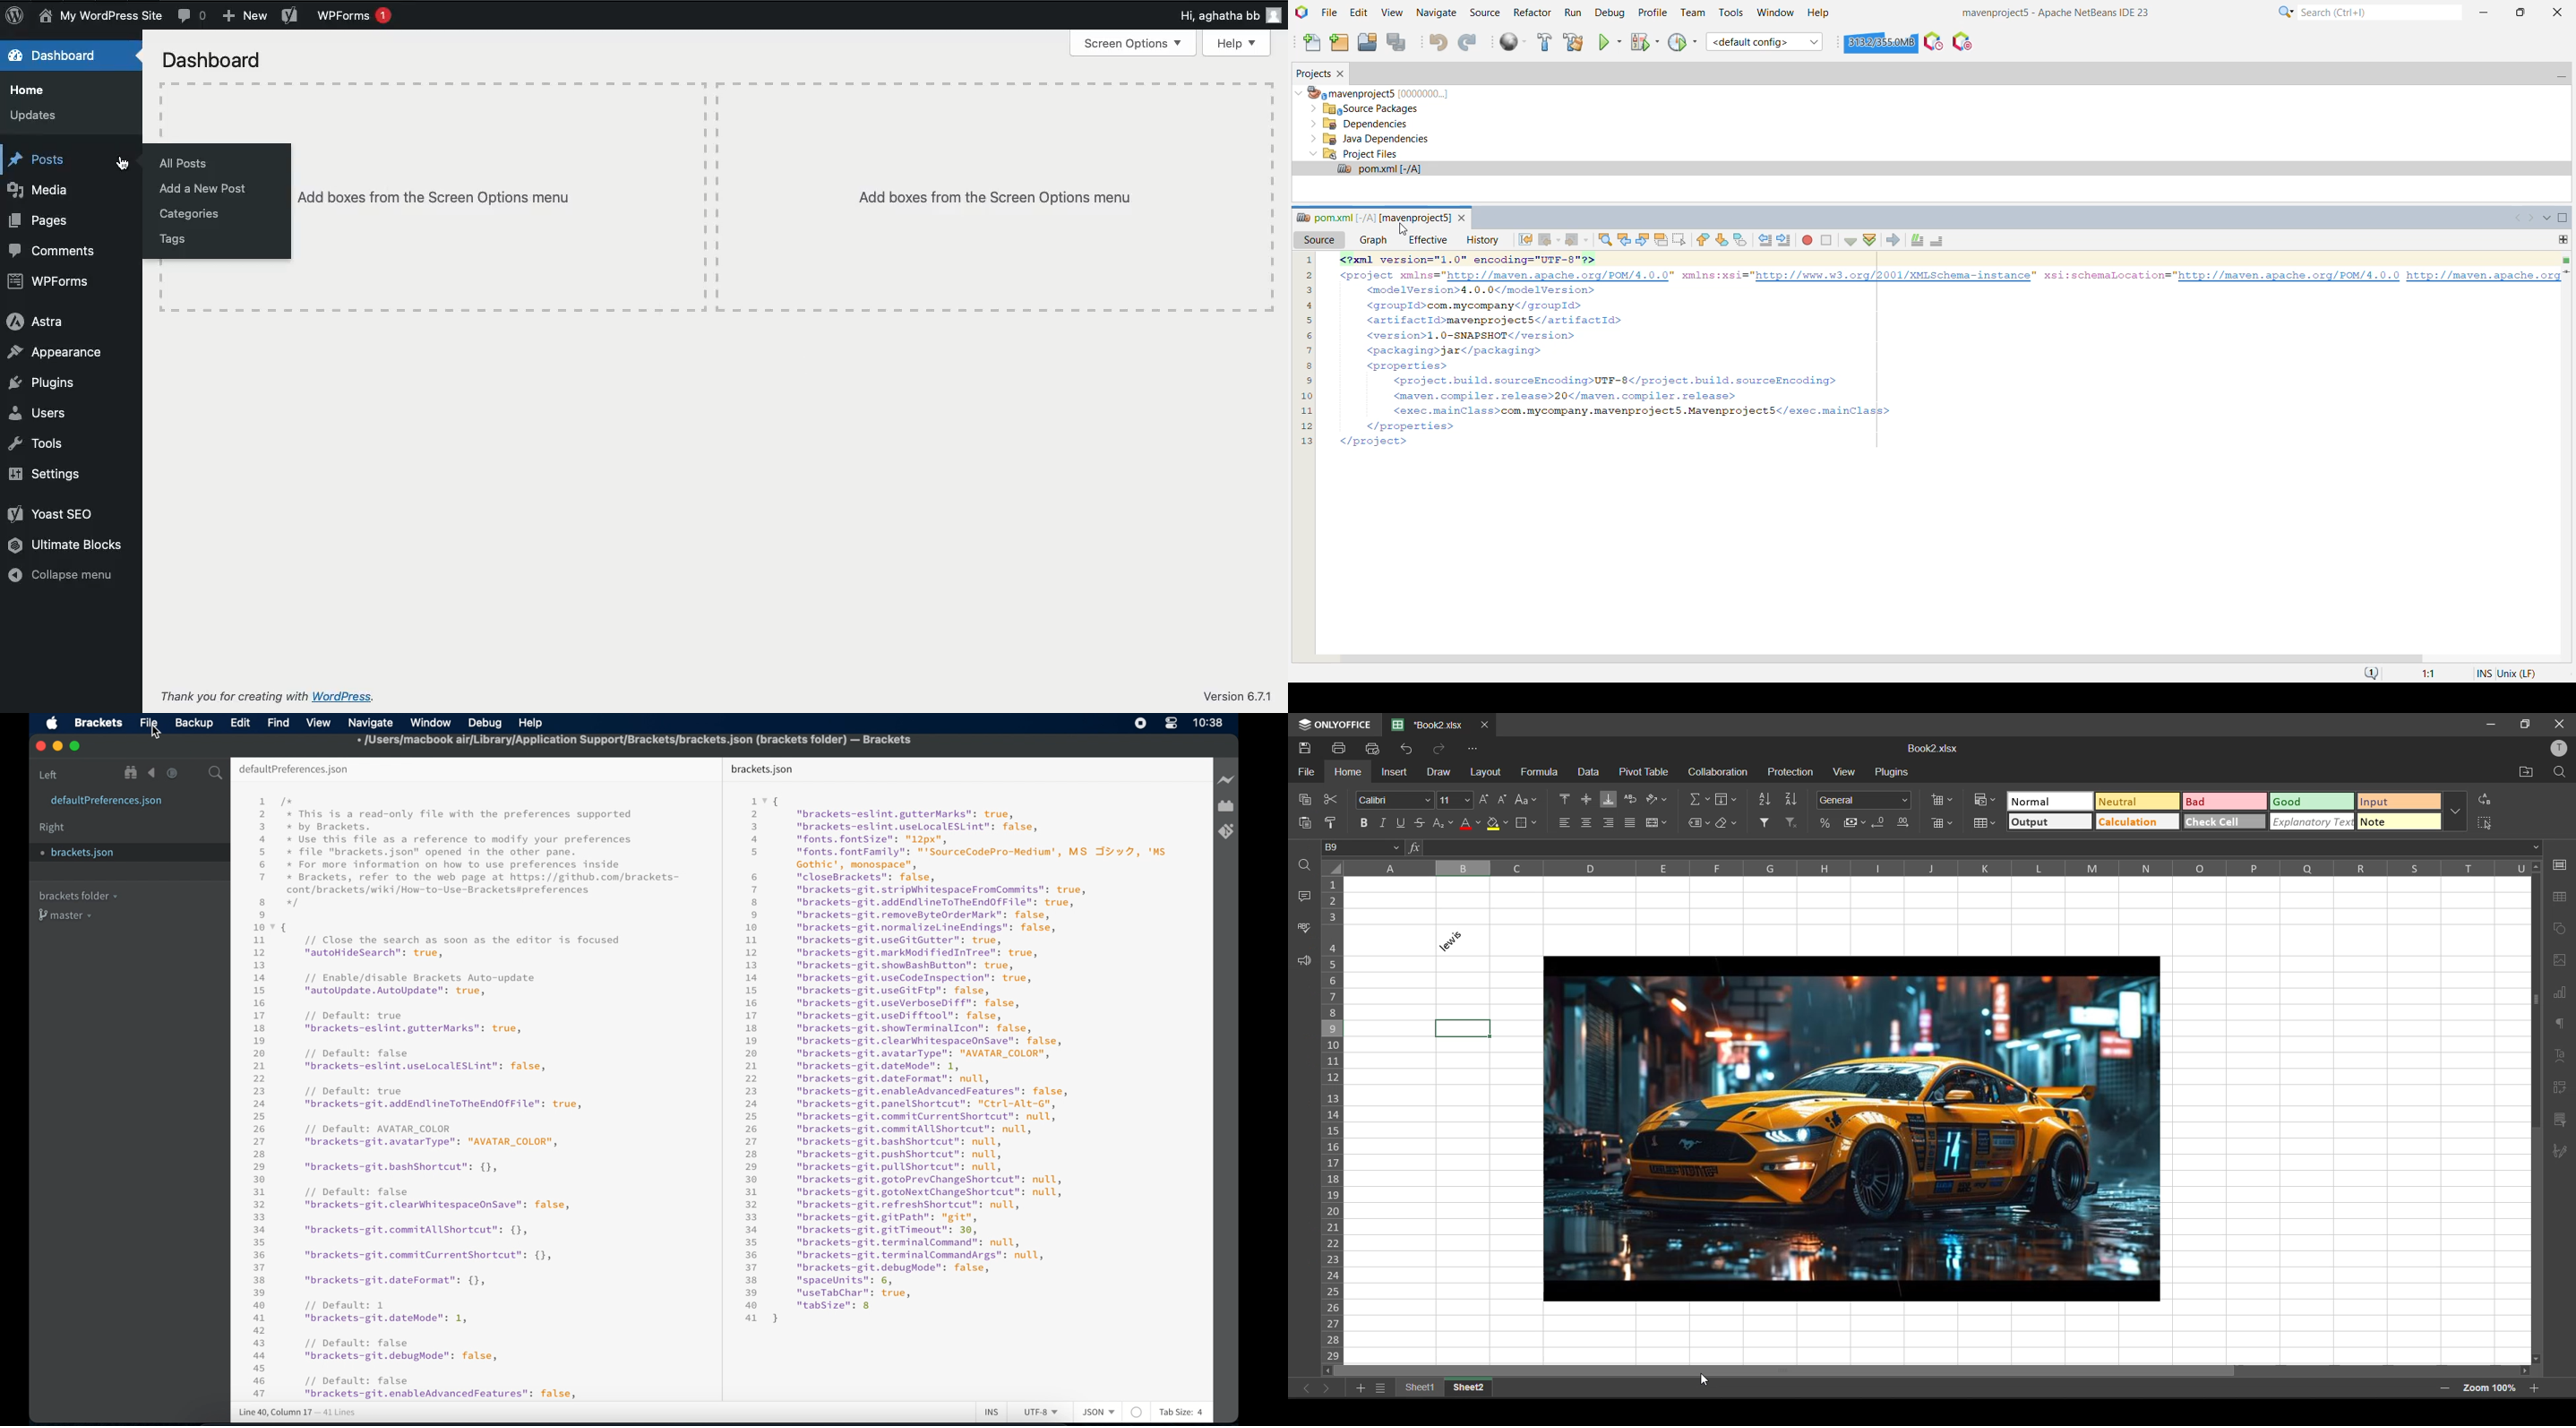  I want to click on plugins, so click(1891, 774).